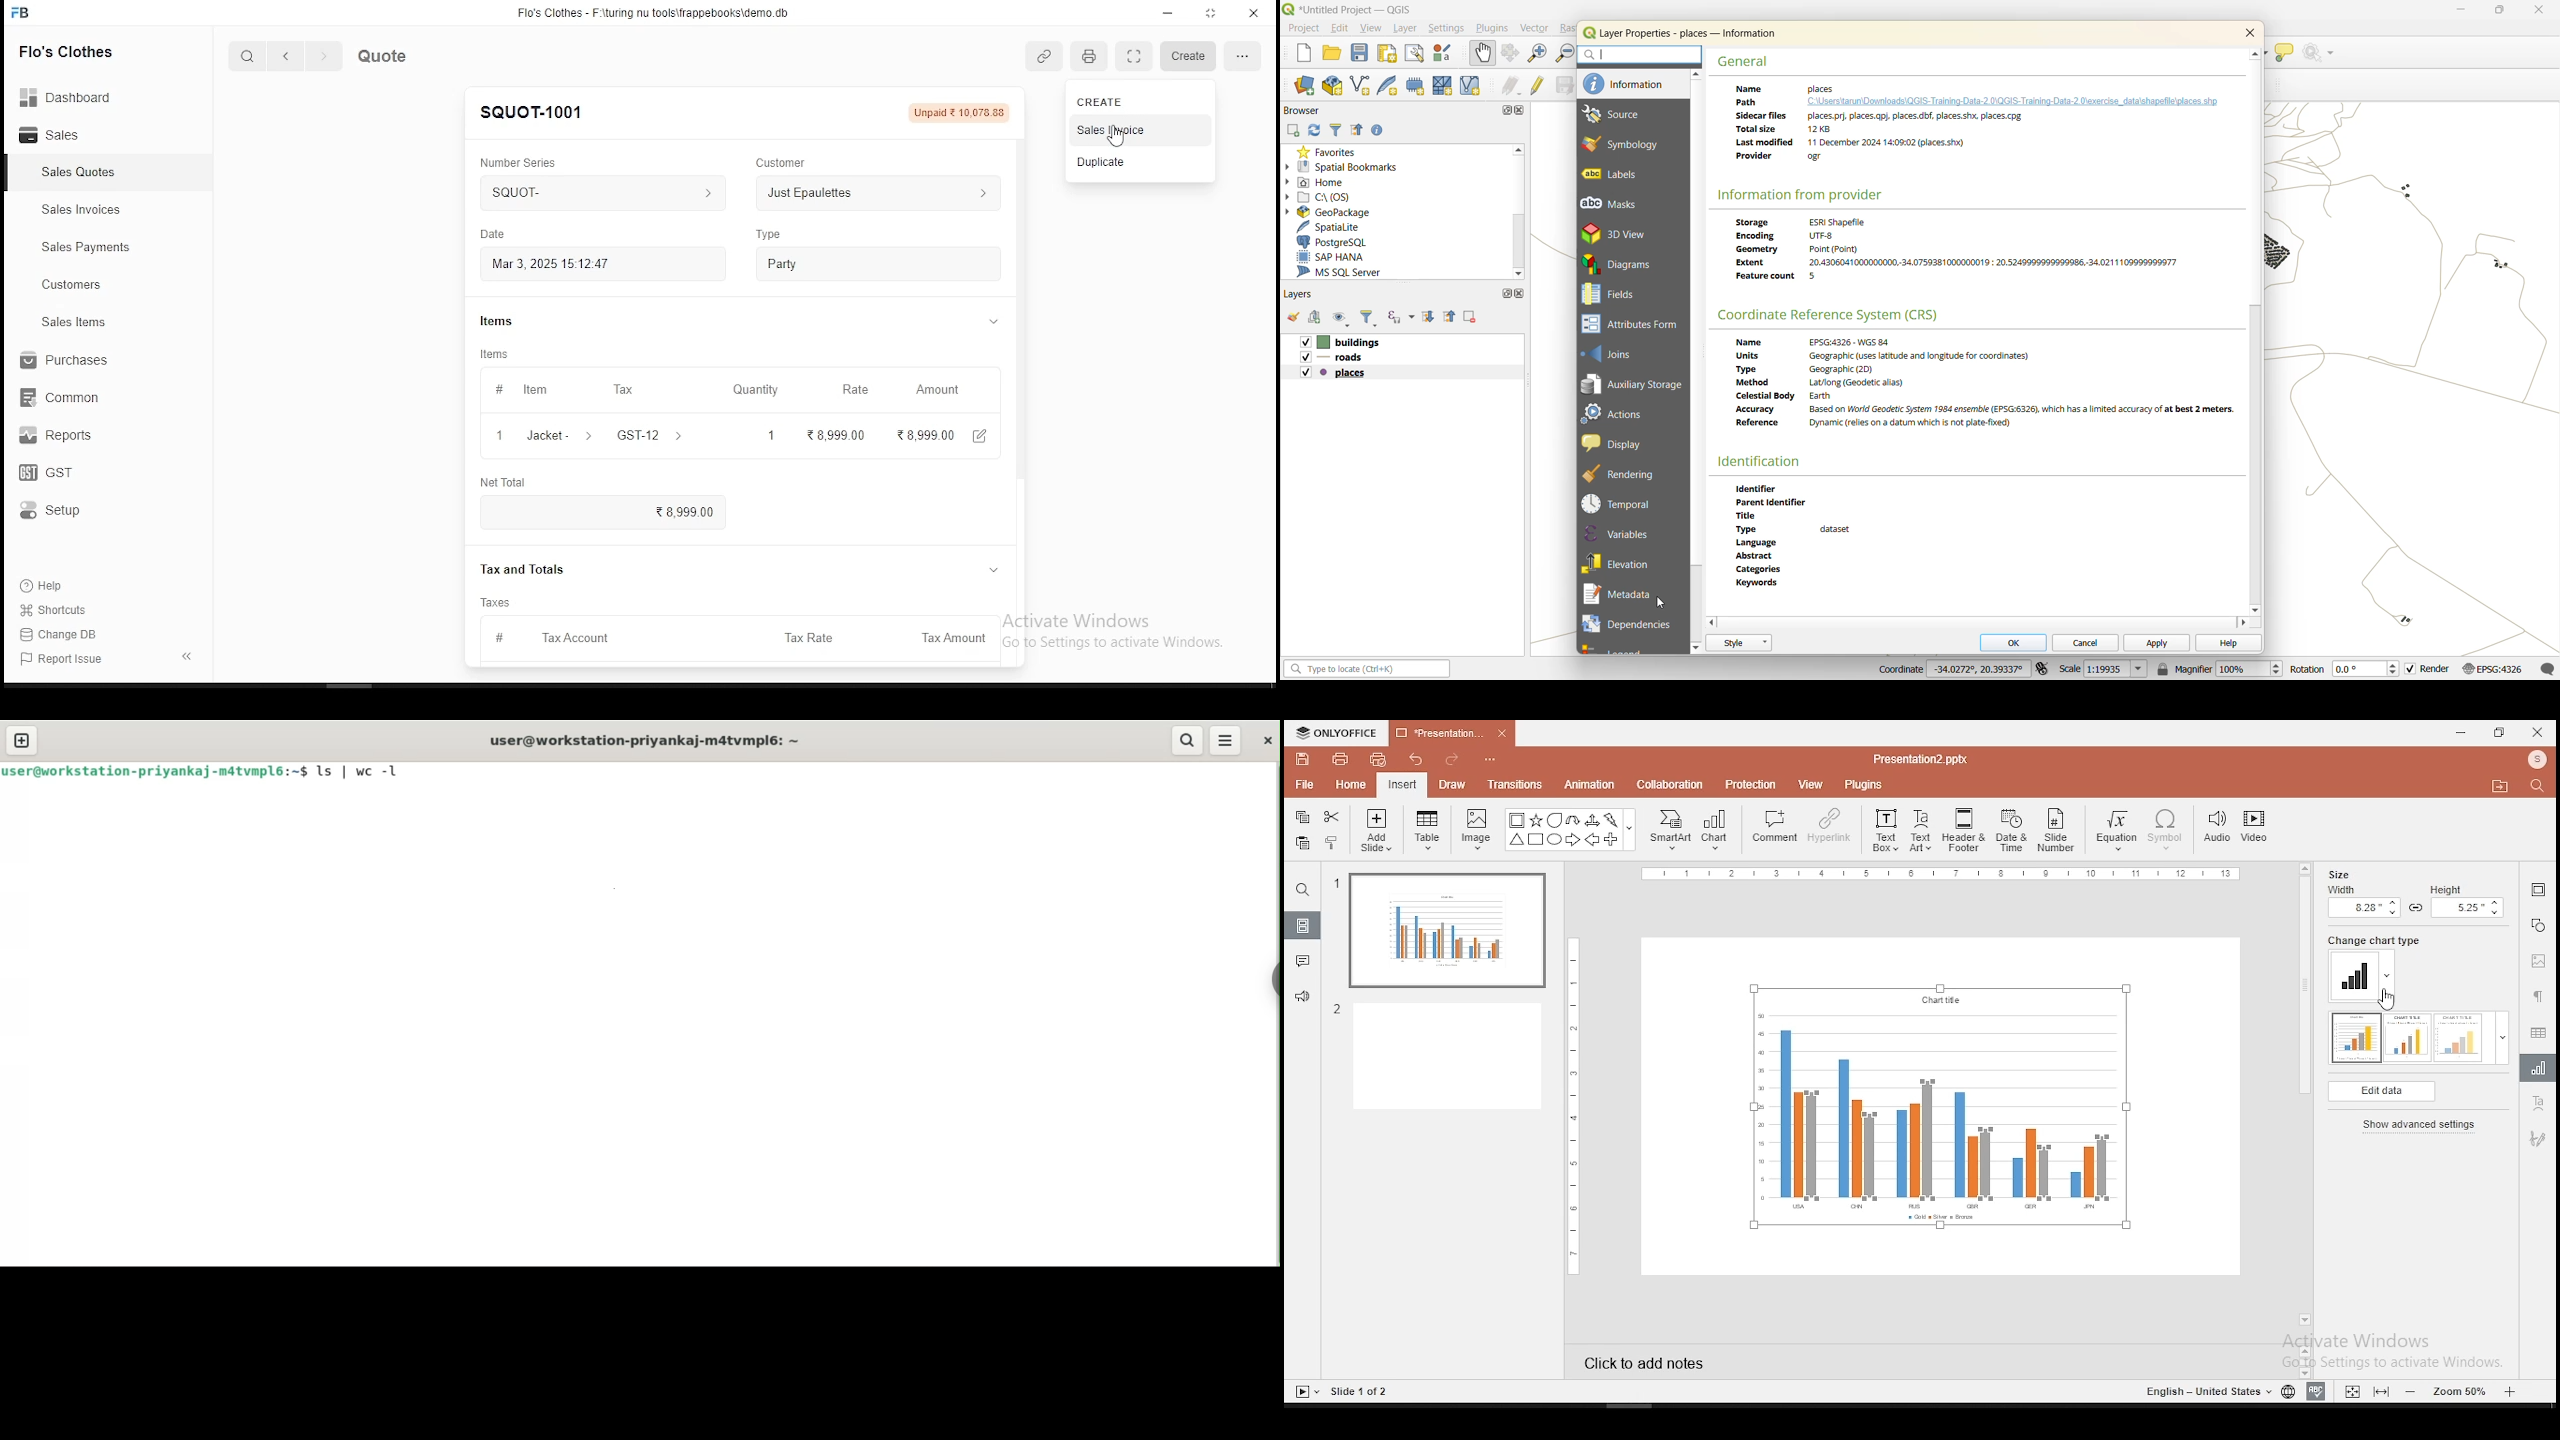 The height and width of the screenshot is (1456, 2576). Describe the element at coordinates (1509, 53) in the screenshot. I see `pan selection` at that location.